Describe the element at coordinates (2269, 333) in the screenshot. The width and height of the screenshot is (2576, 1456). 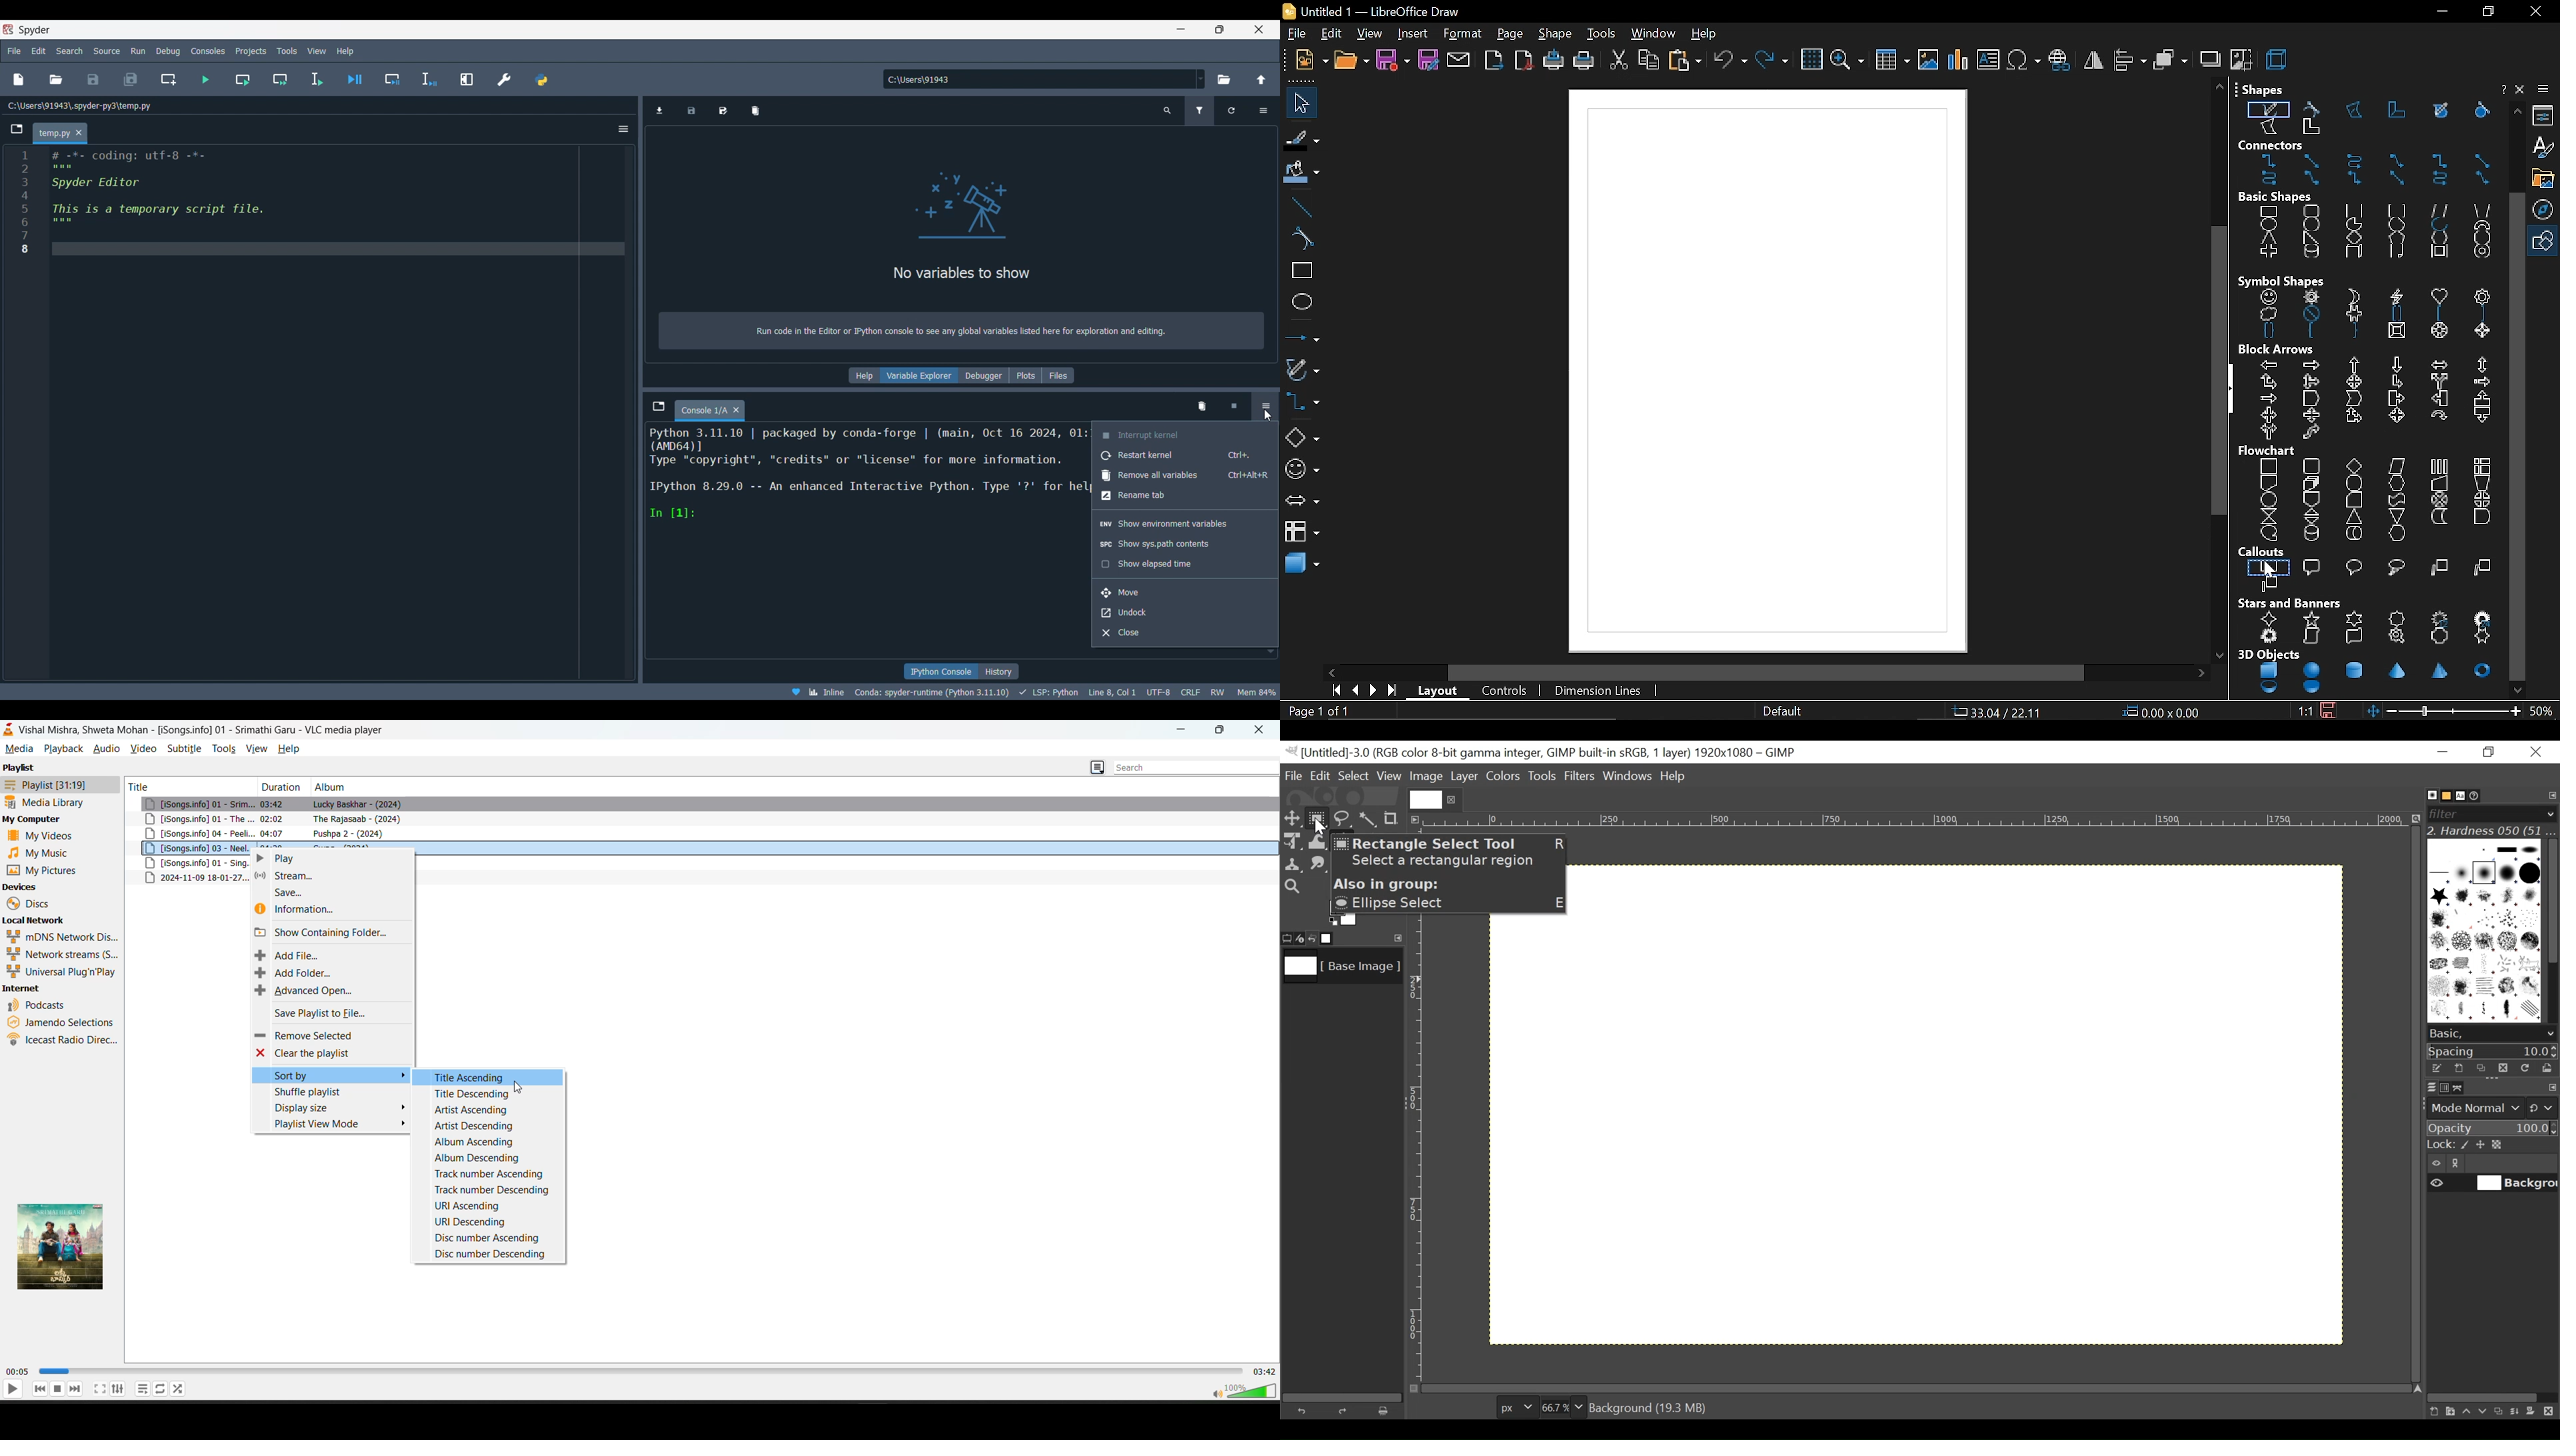
I see `double brace` at that location.